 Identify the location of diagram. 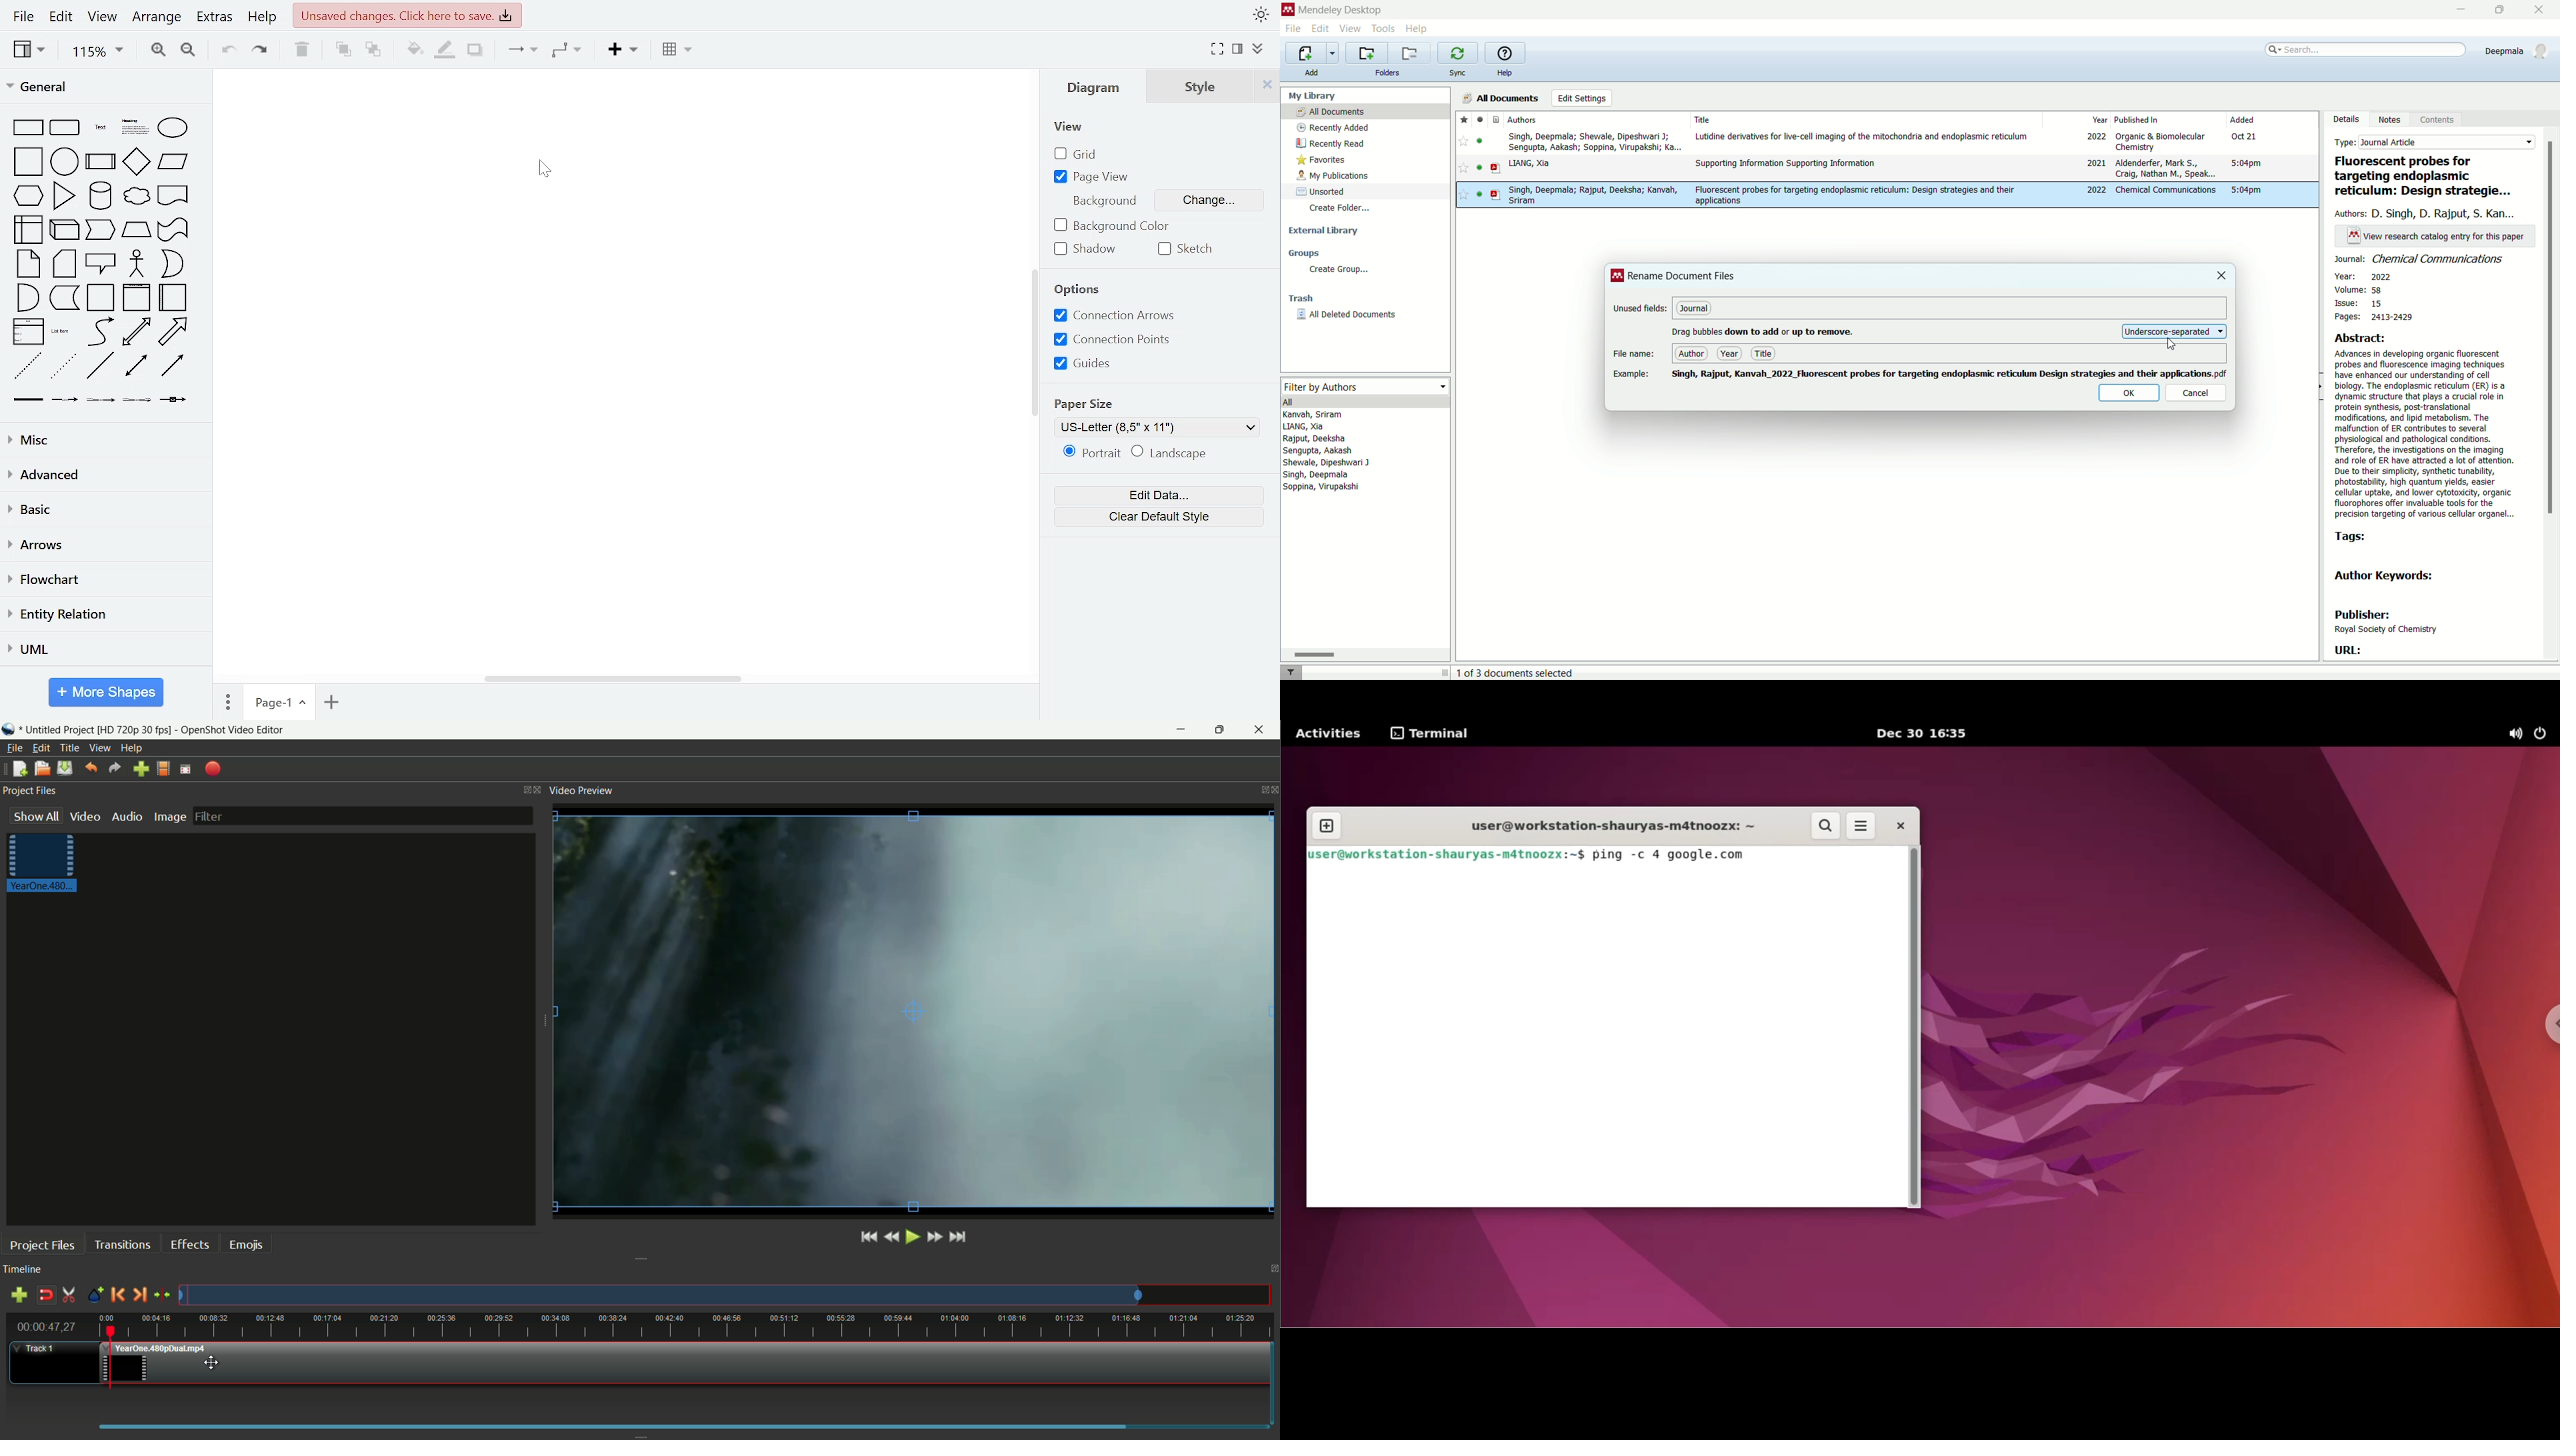
(1094, 87).